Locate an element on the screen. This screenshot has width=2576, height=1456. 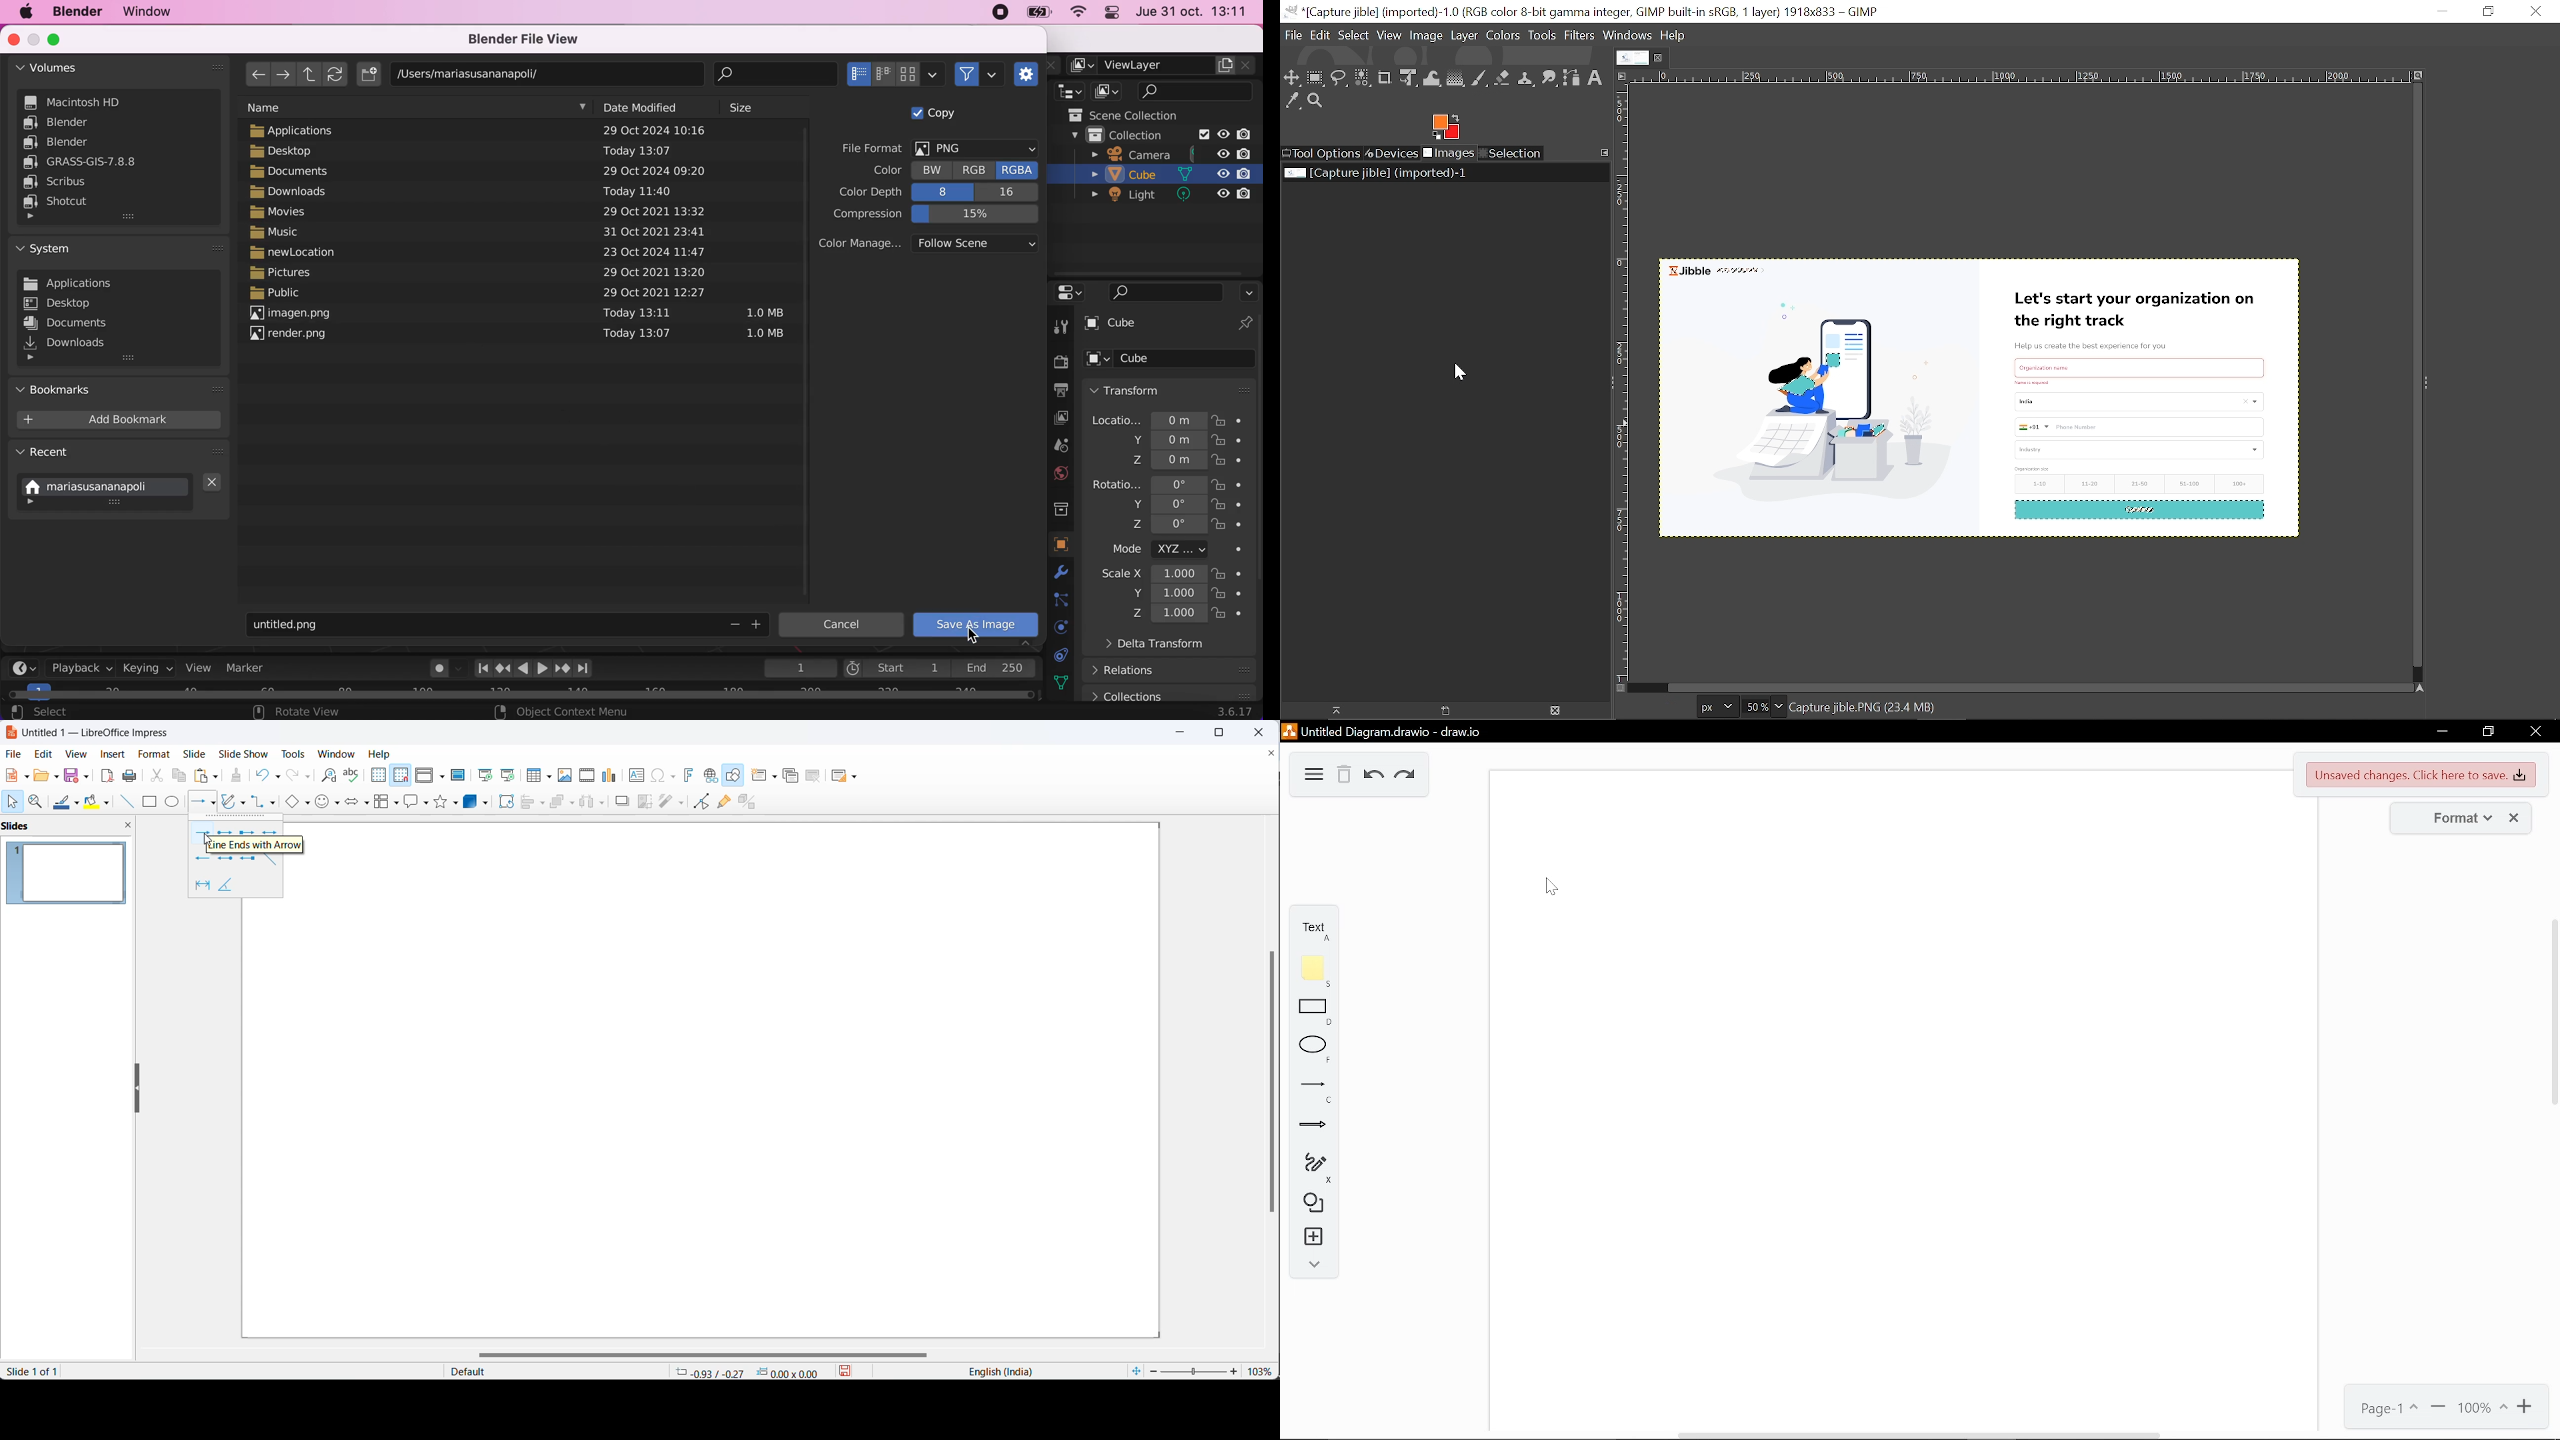
arrow pointing left with circular tail is located at coordinates (225, 860).